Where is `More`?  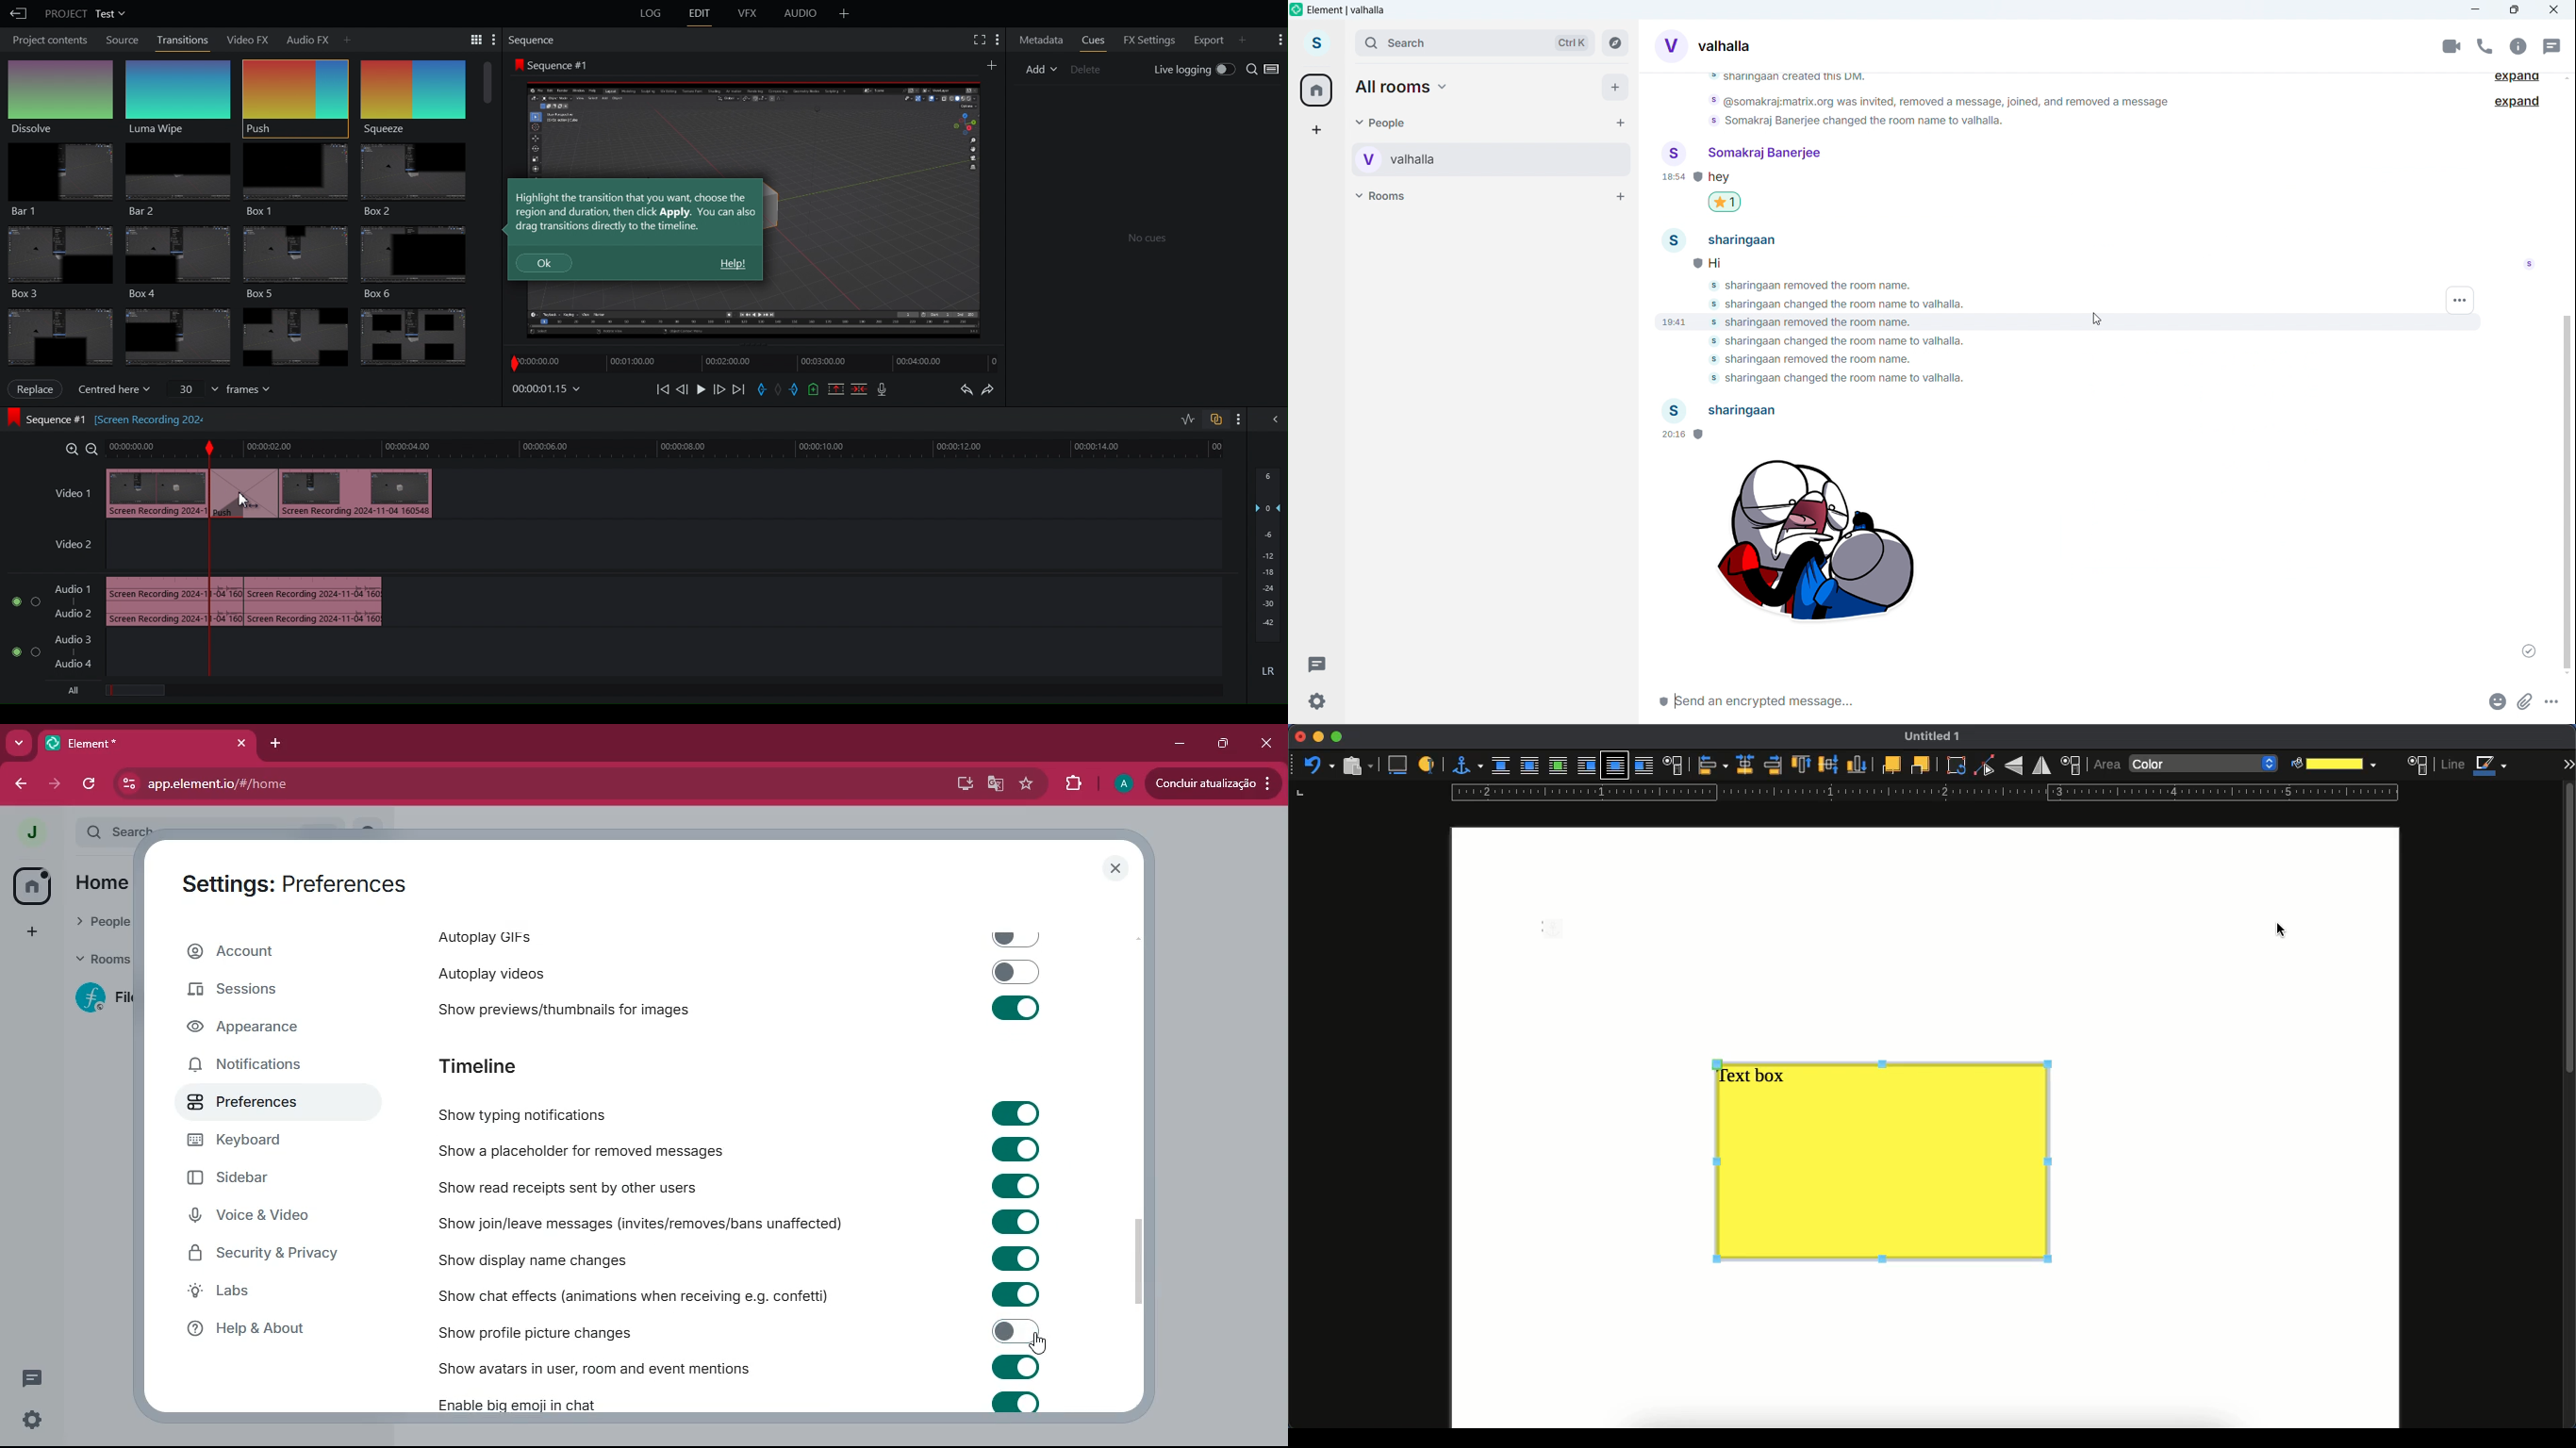
More is located at coordinates (1279, 38).